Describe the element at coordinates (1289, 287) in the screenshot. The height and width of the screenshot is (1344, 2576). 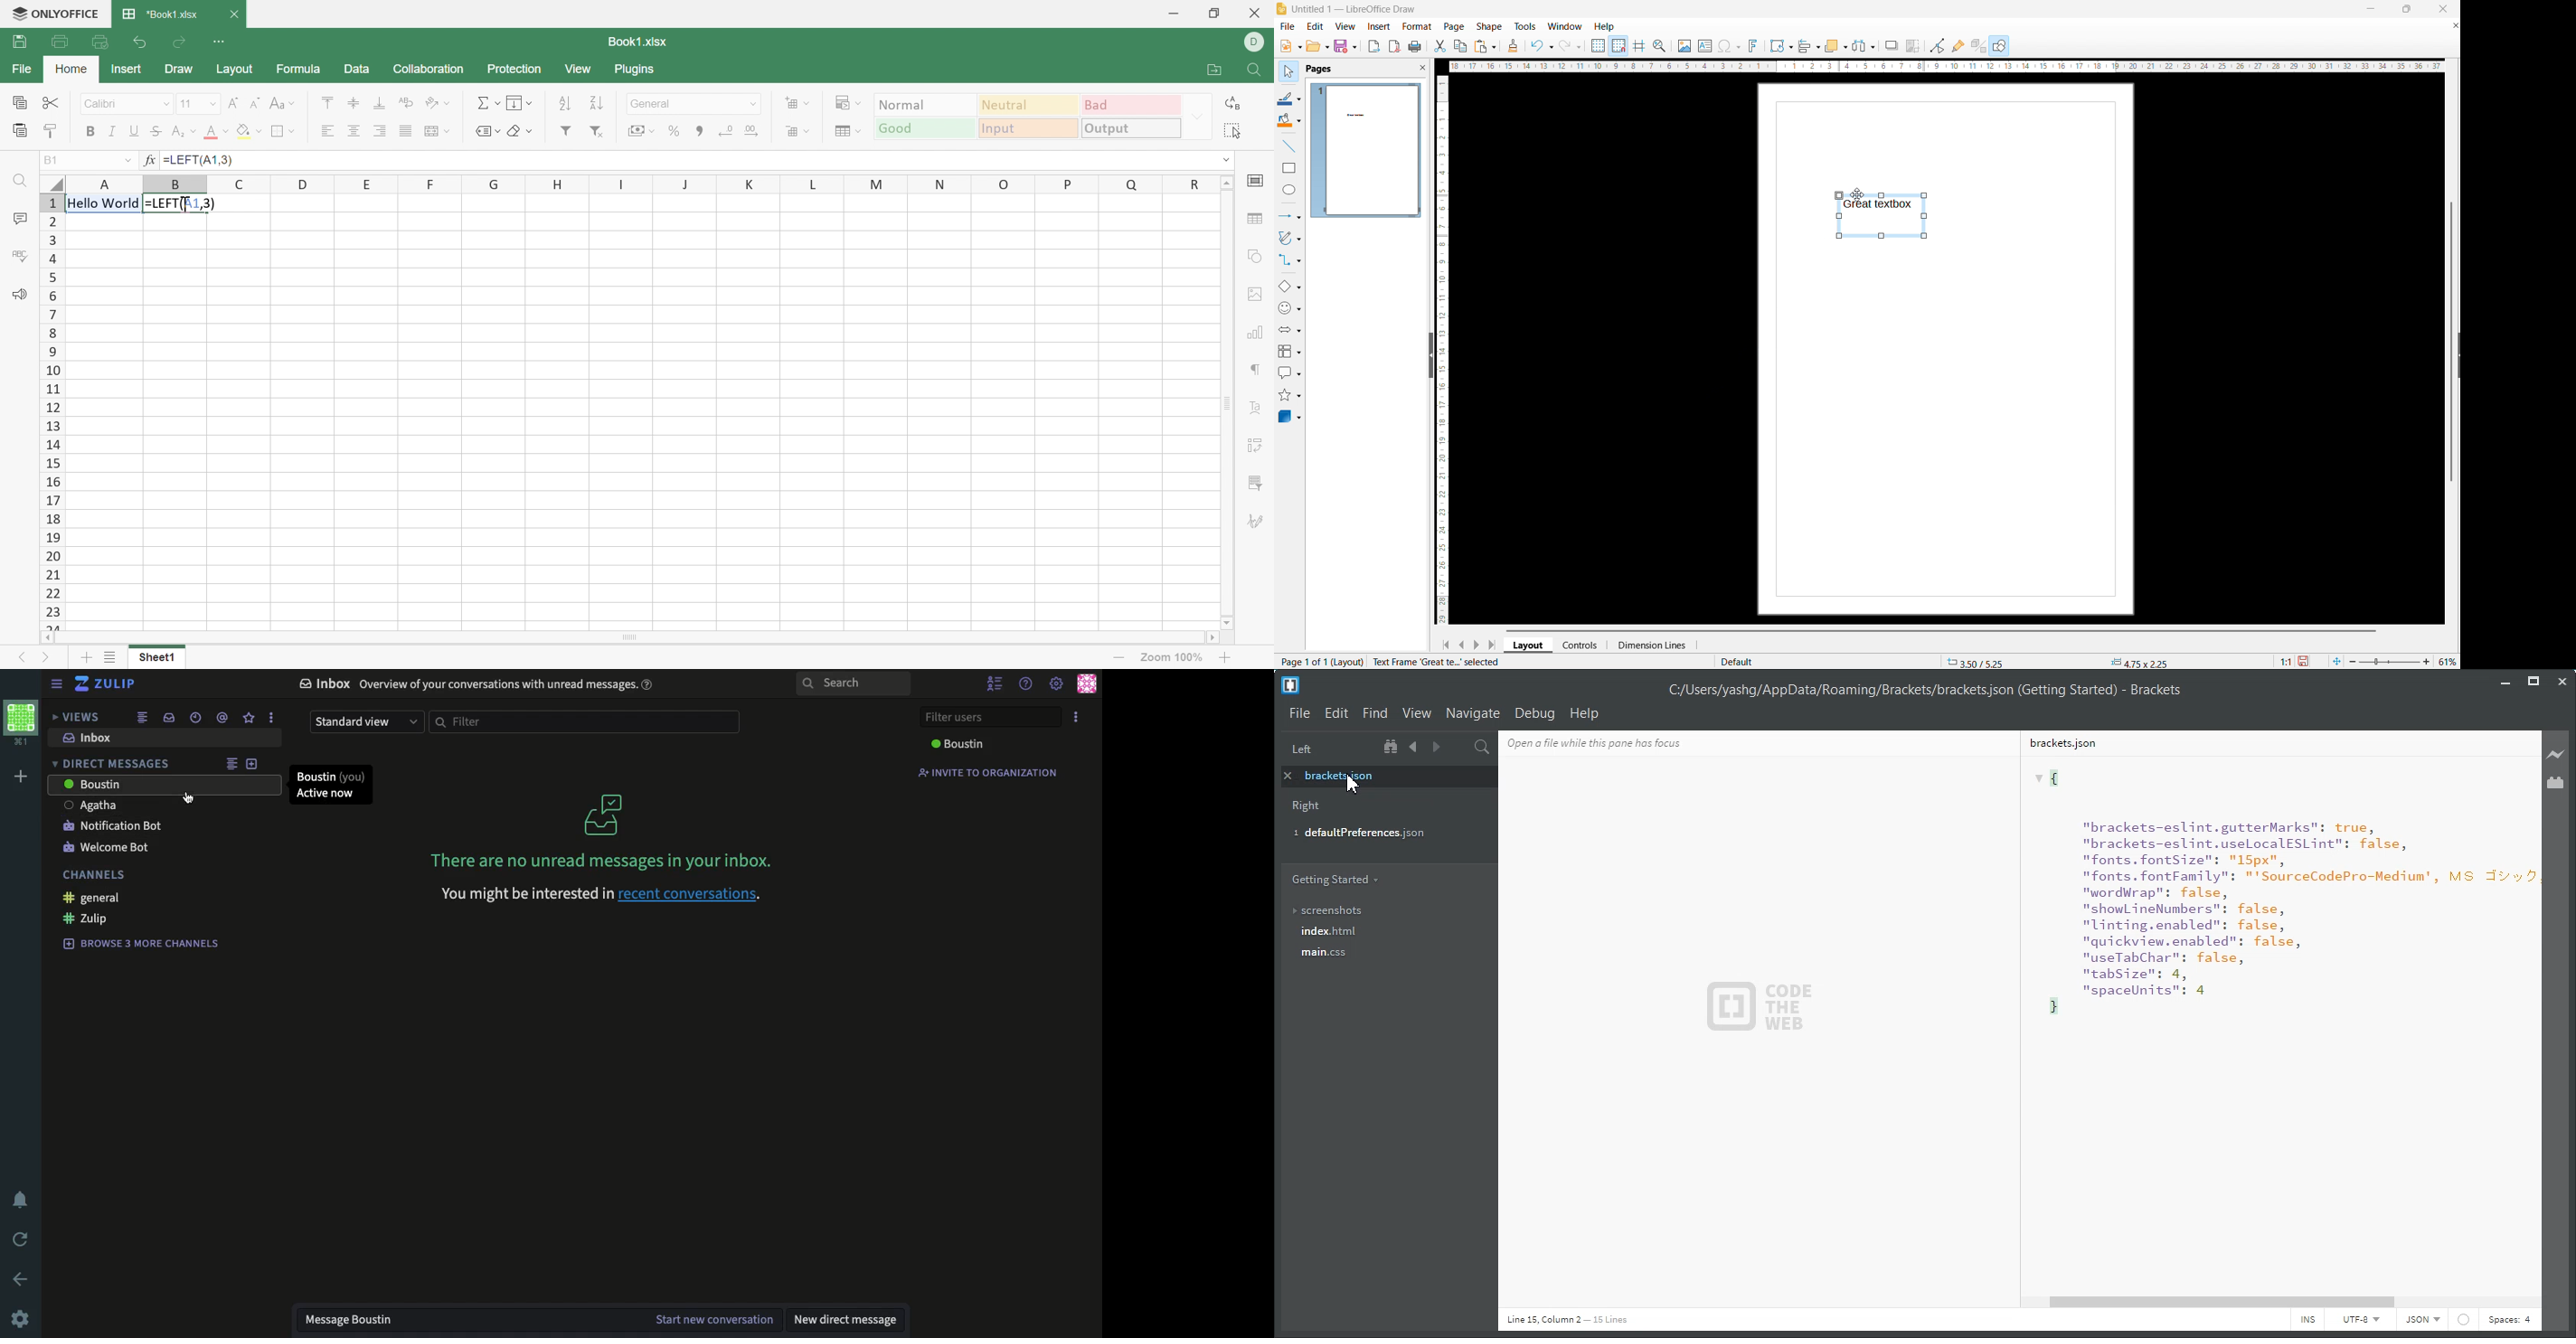
I see `basic shapes` at that location.